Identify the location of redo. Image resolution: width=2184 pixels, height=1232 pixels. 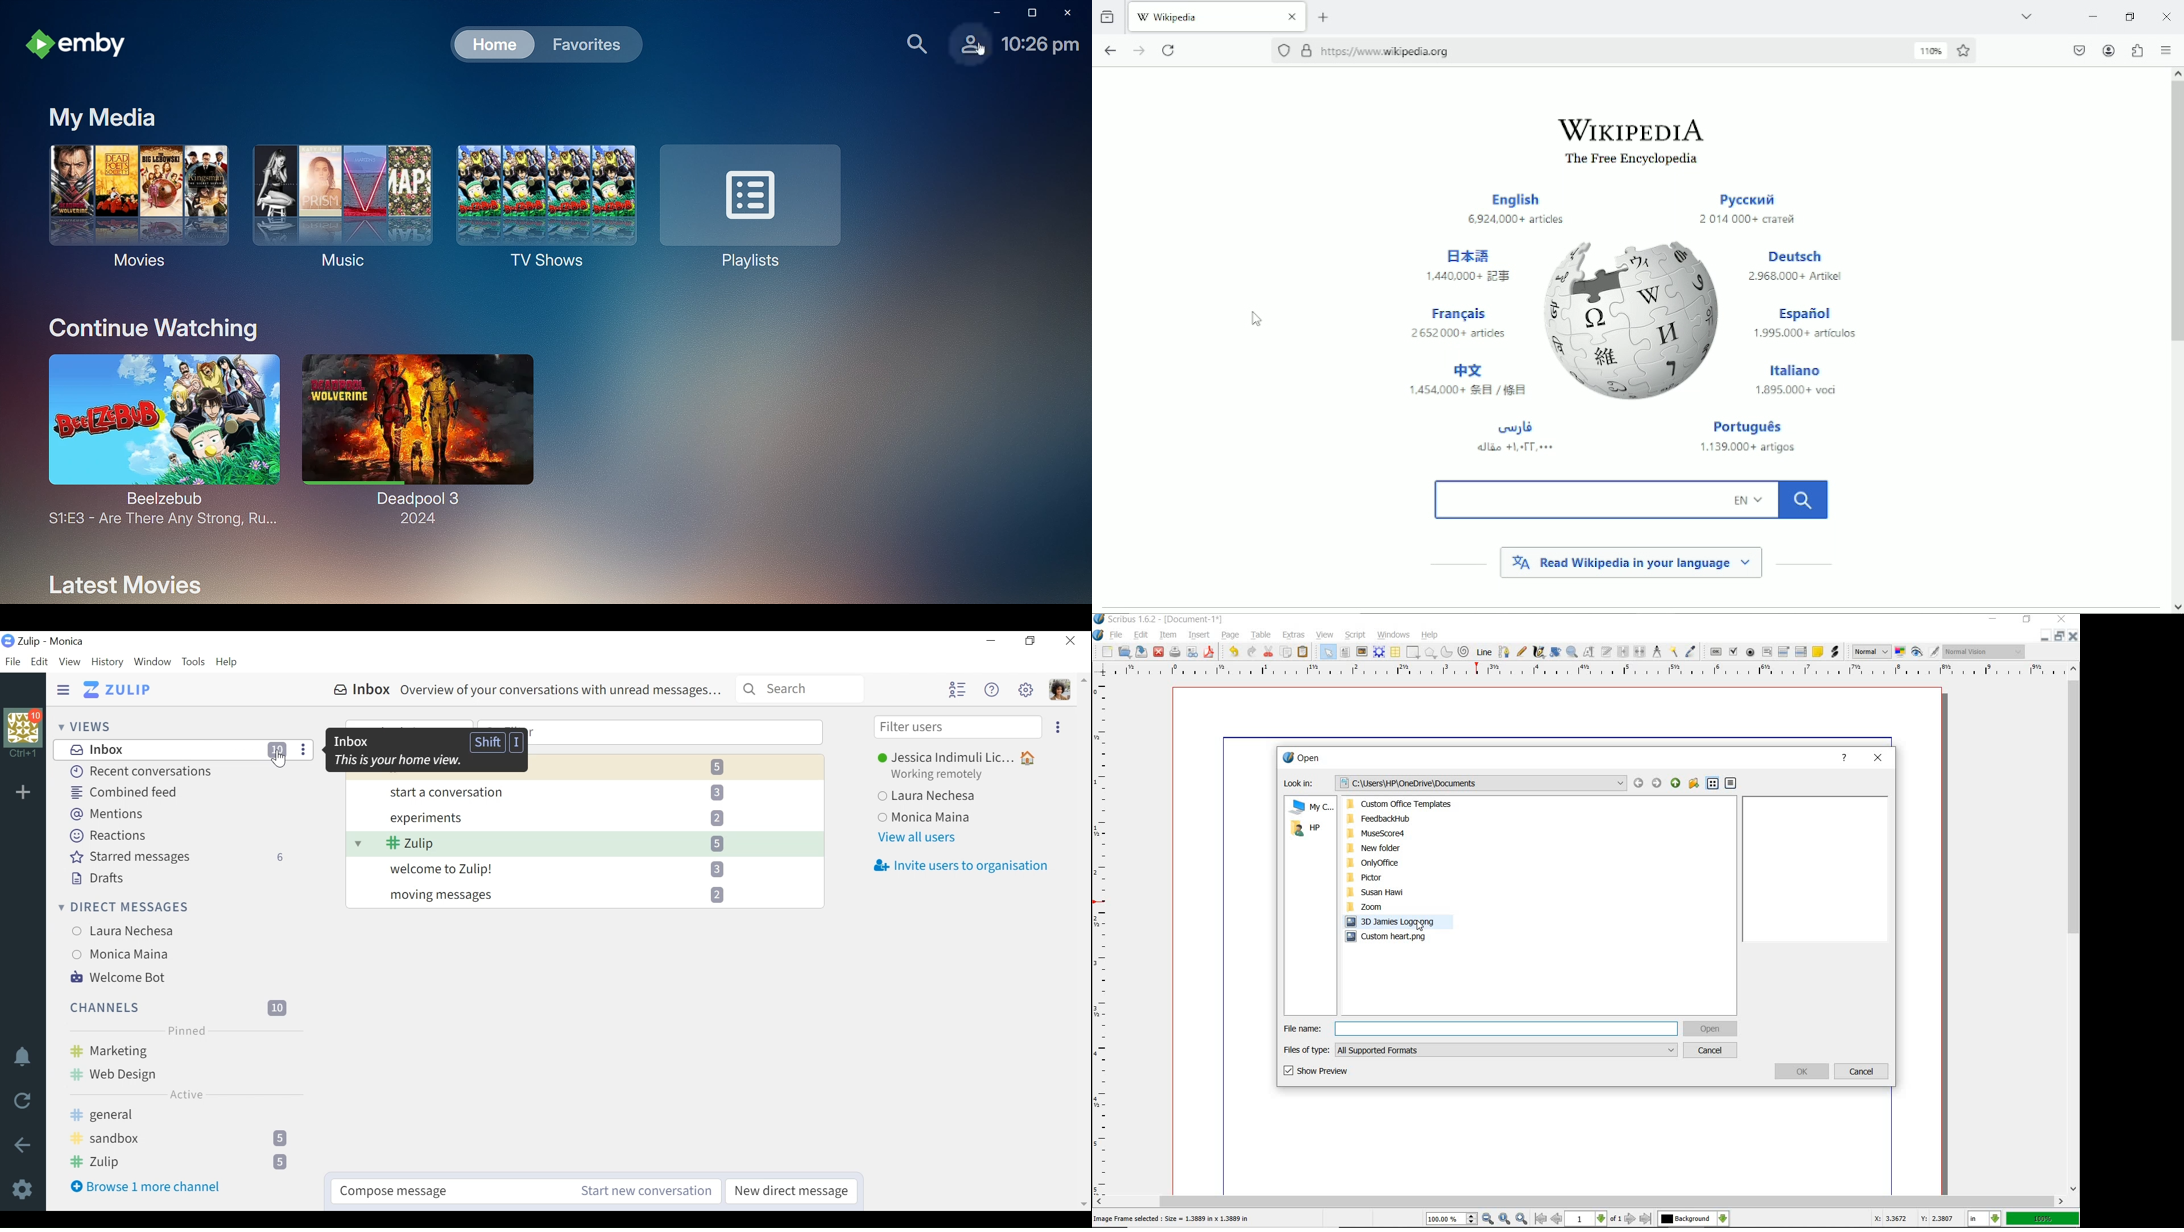
(1251, 652).